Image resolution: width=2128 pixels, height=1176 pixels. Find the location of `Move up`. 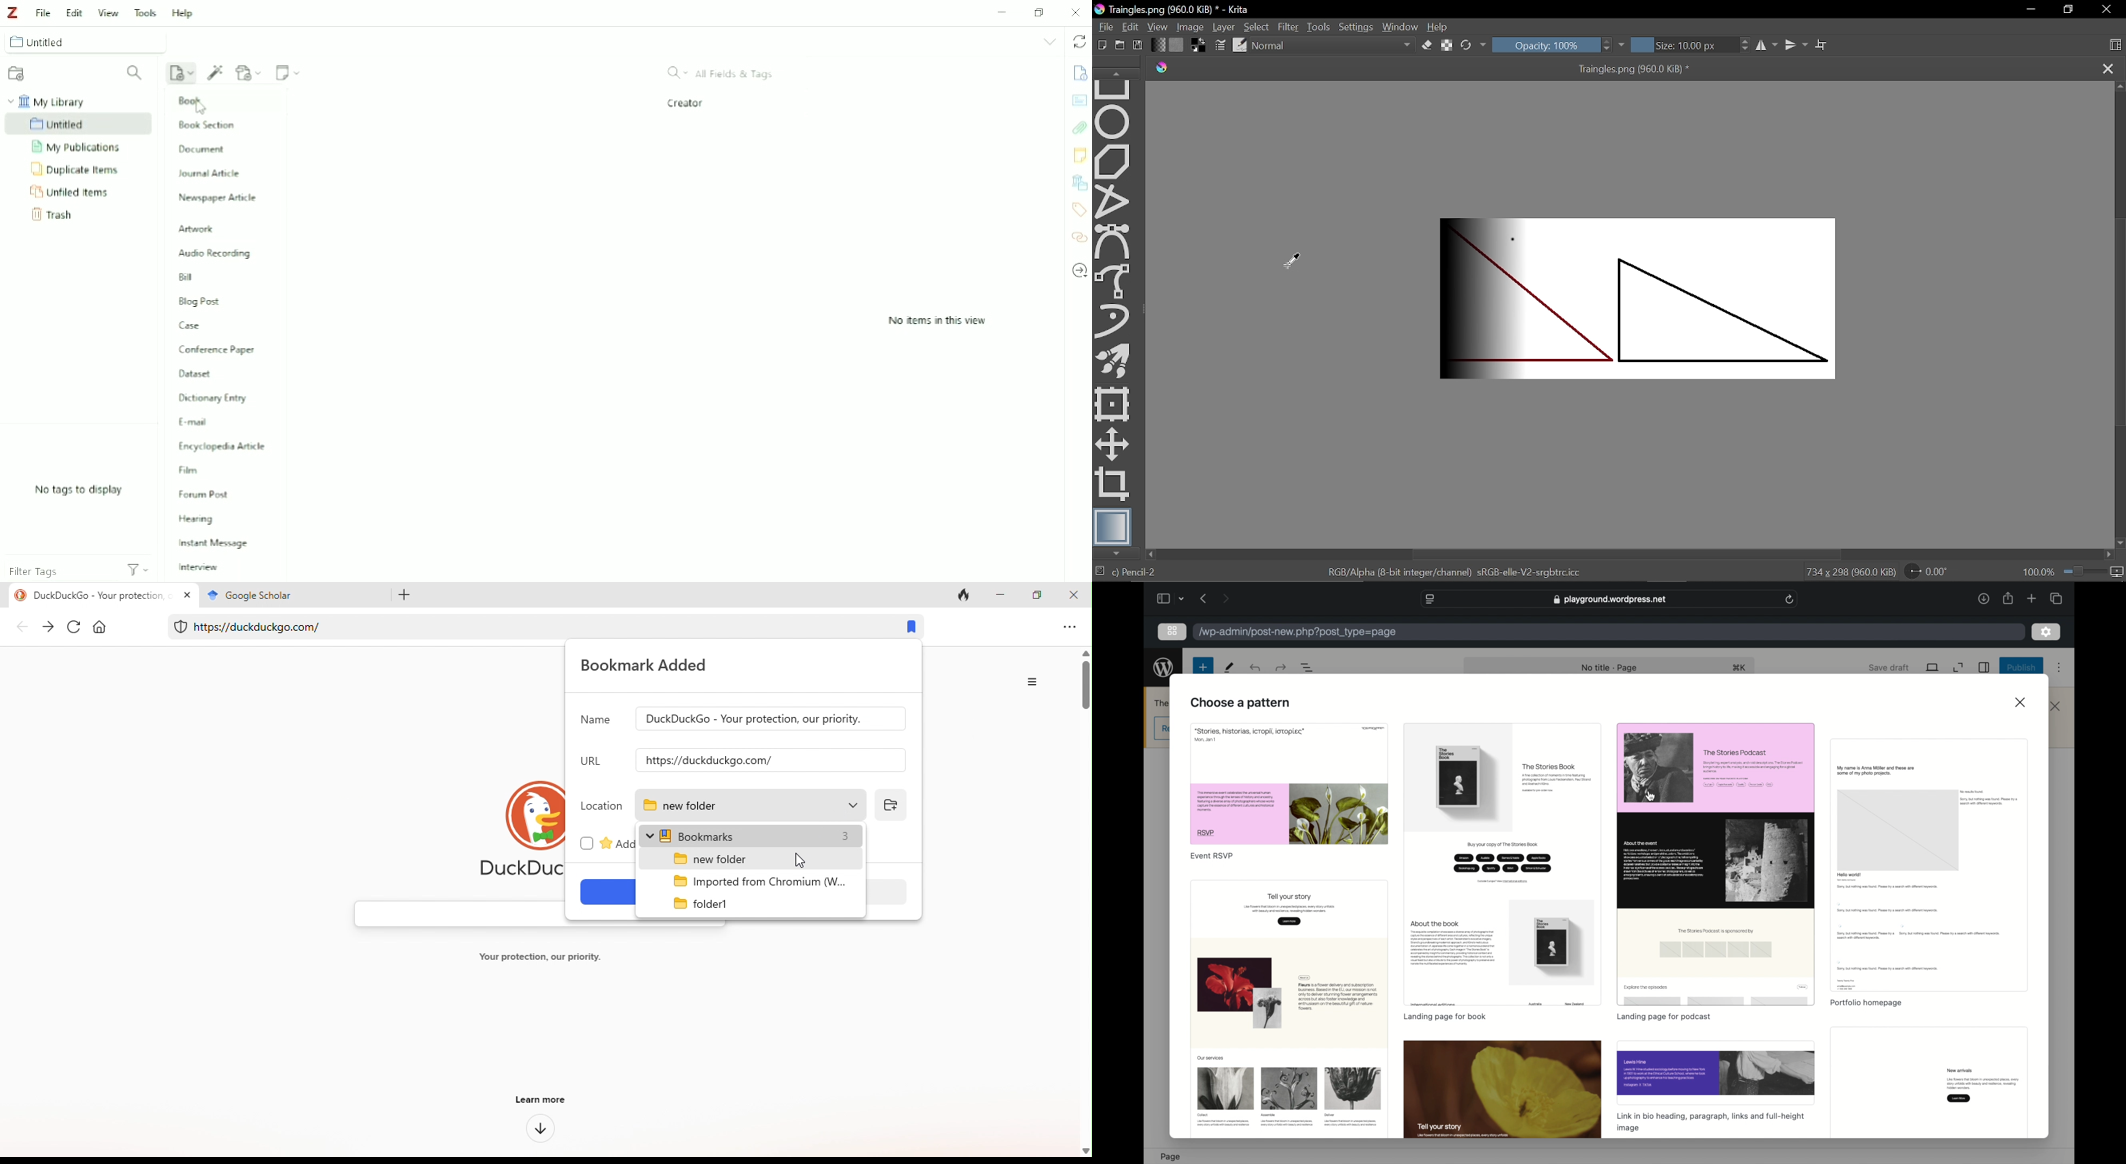

Move up is located at coordinates (2120, 86).